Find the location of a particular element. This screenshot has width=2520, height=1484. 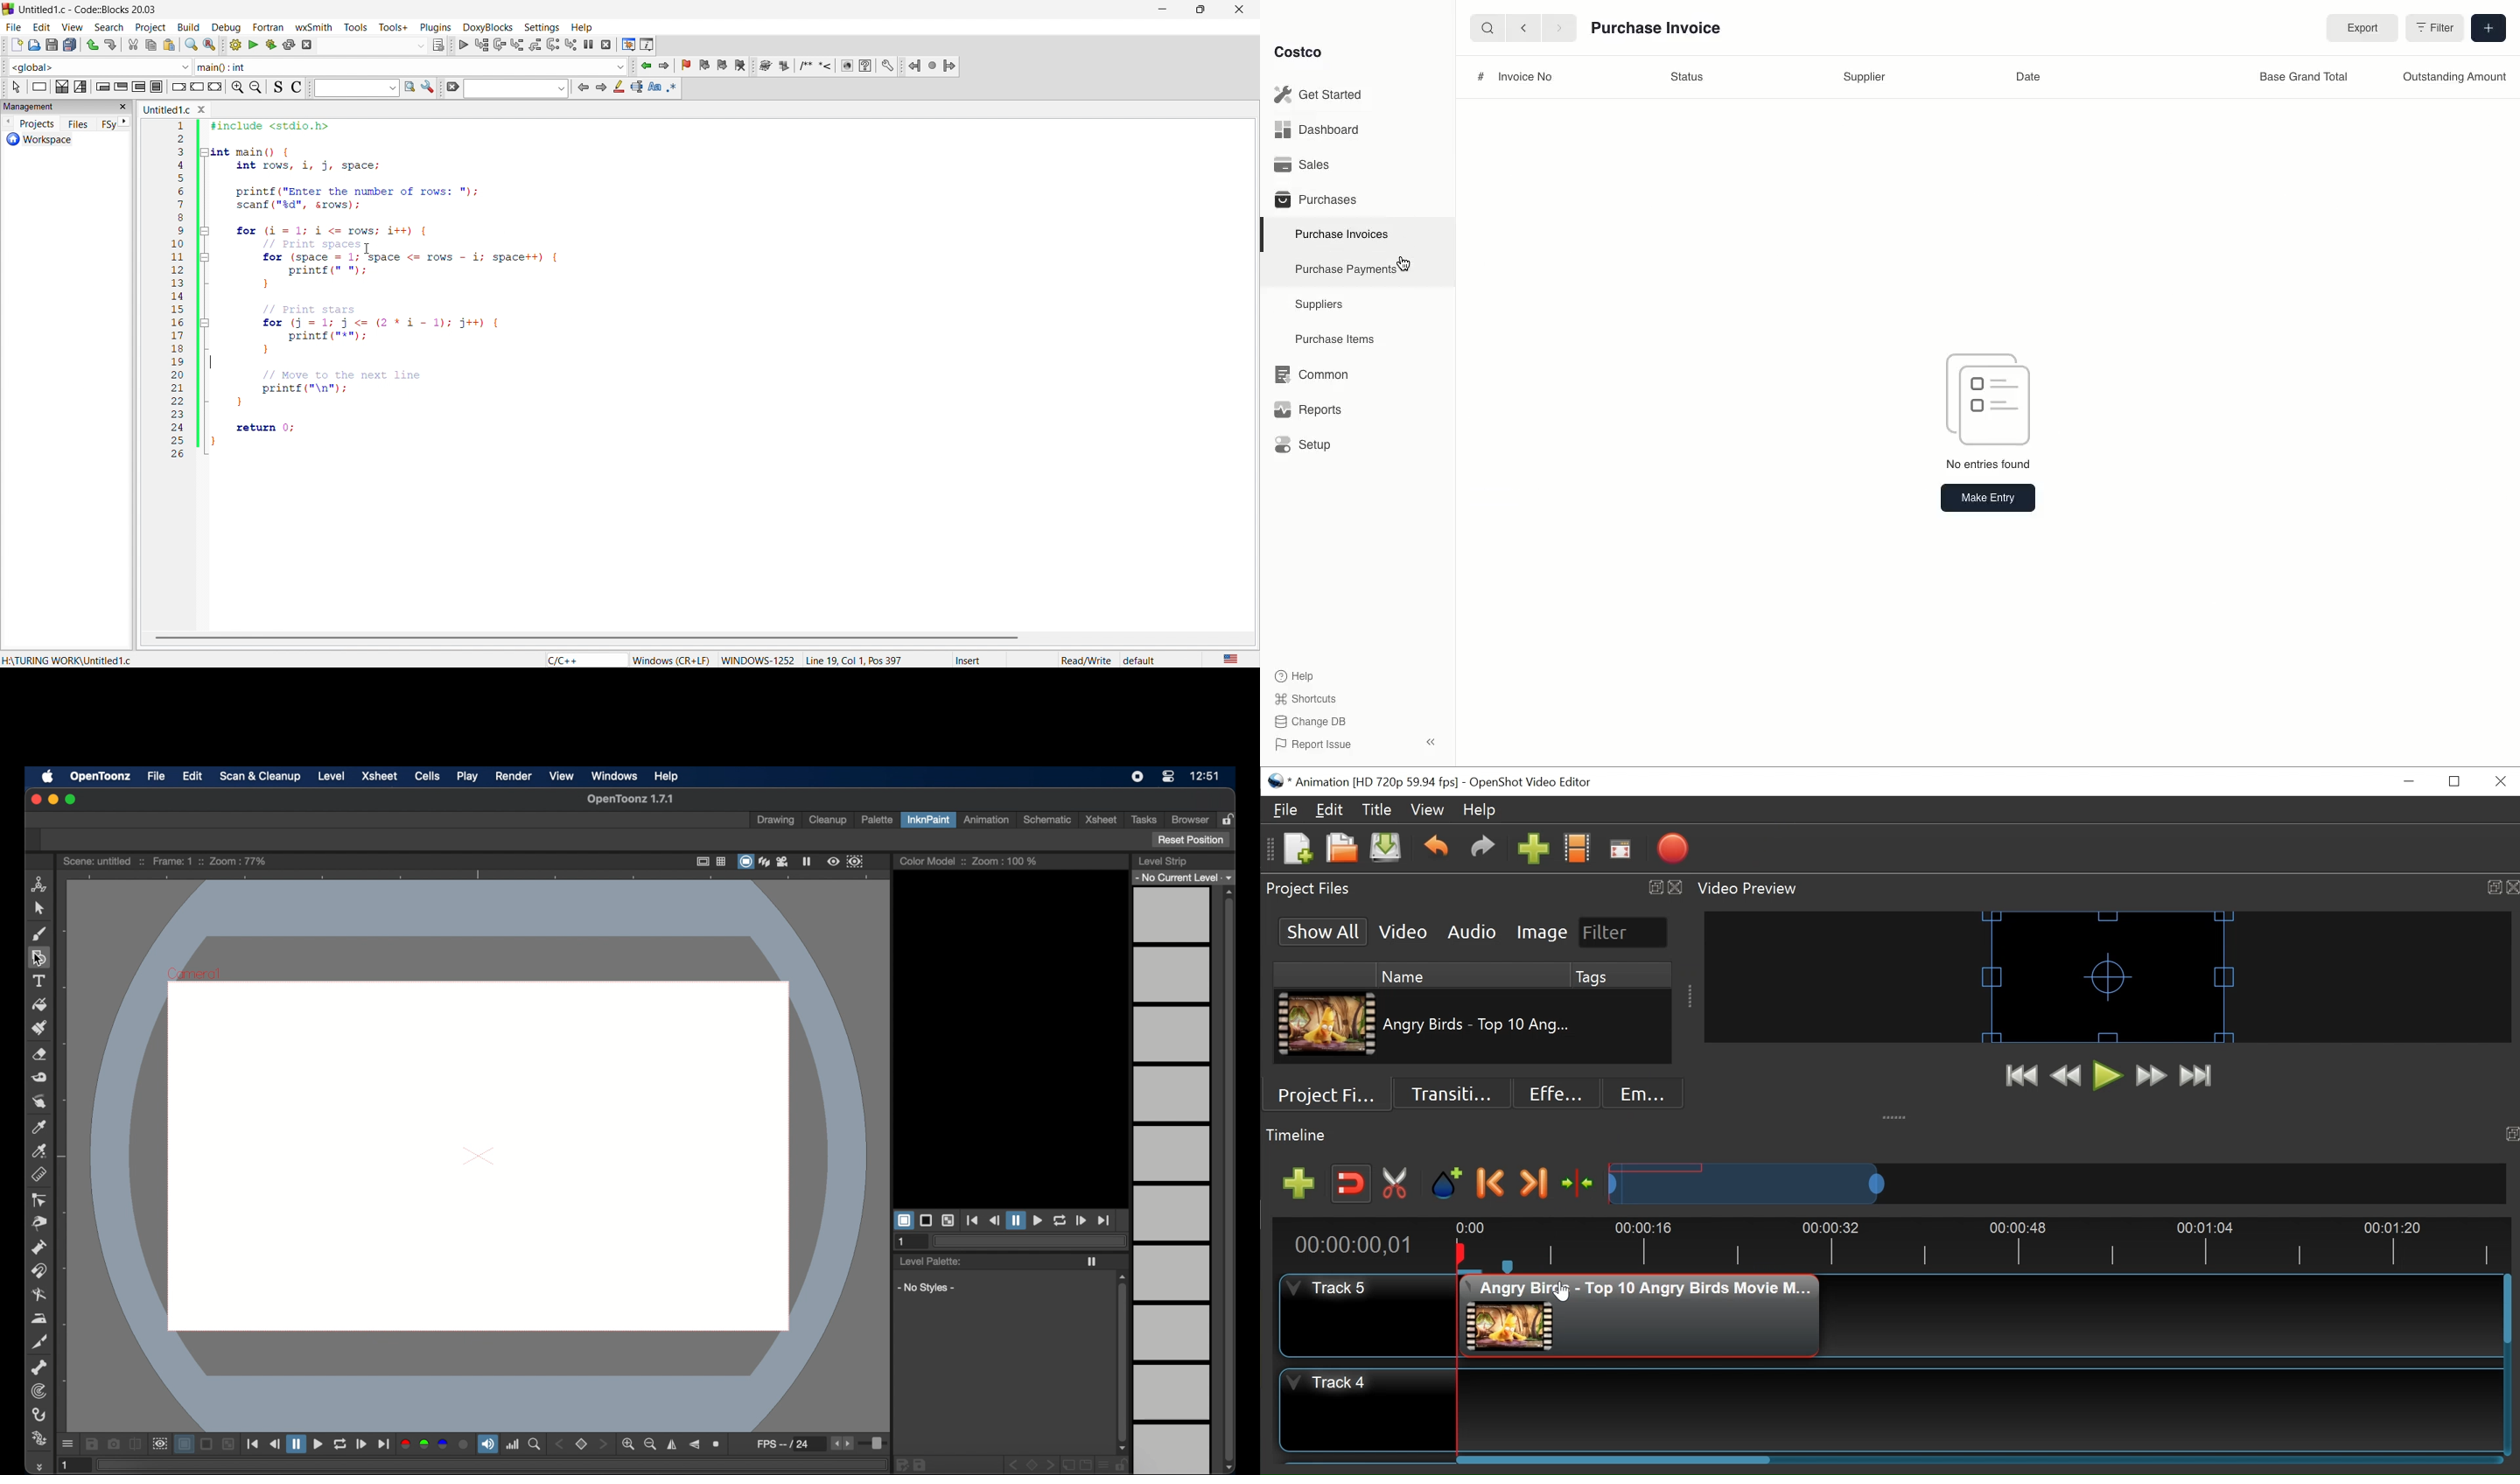

collapse is located at coordinates (1430, 742).